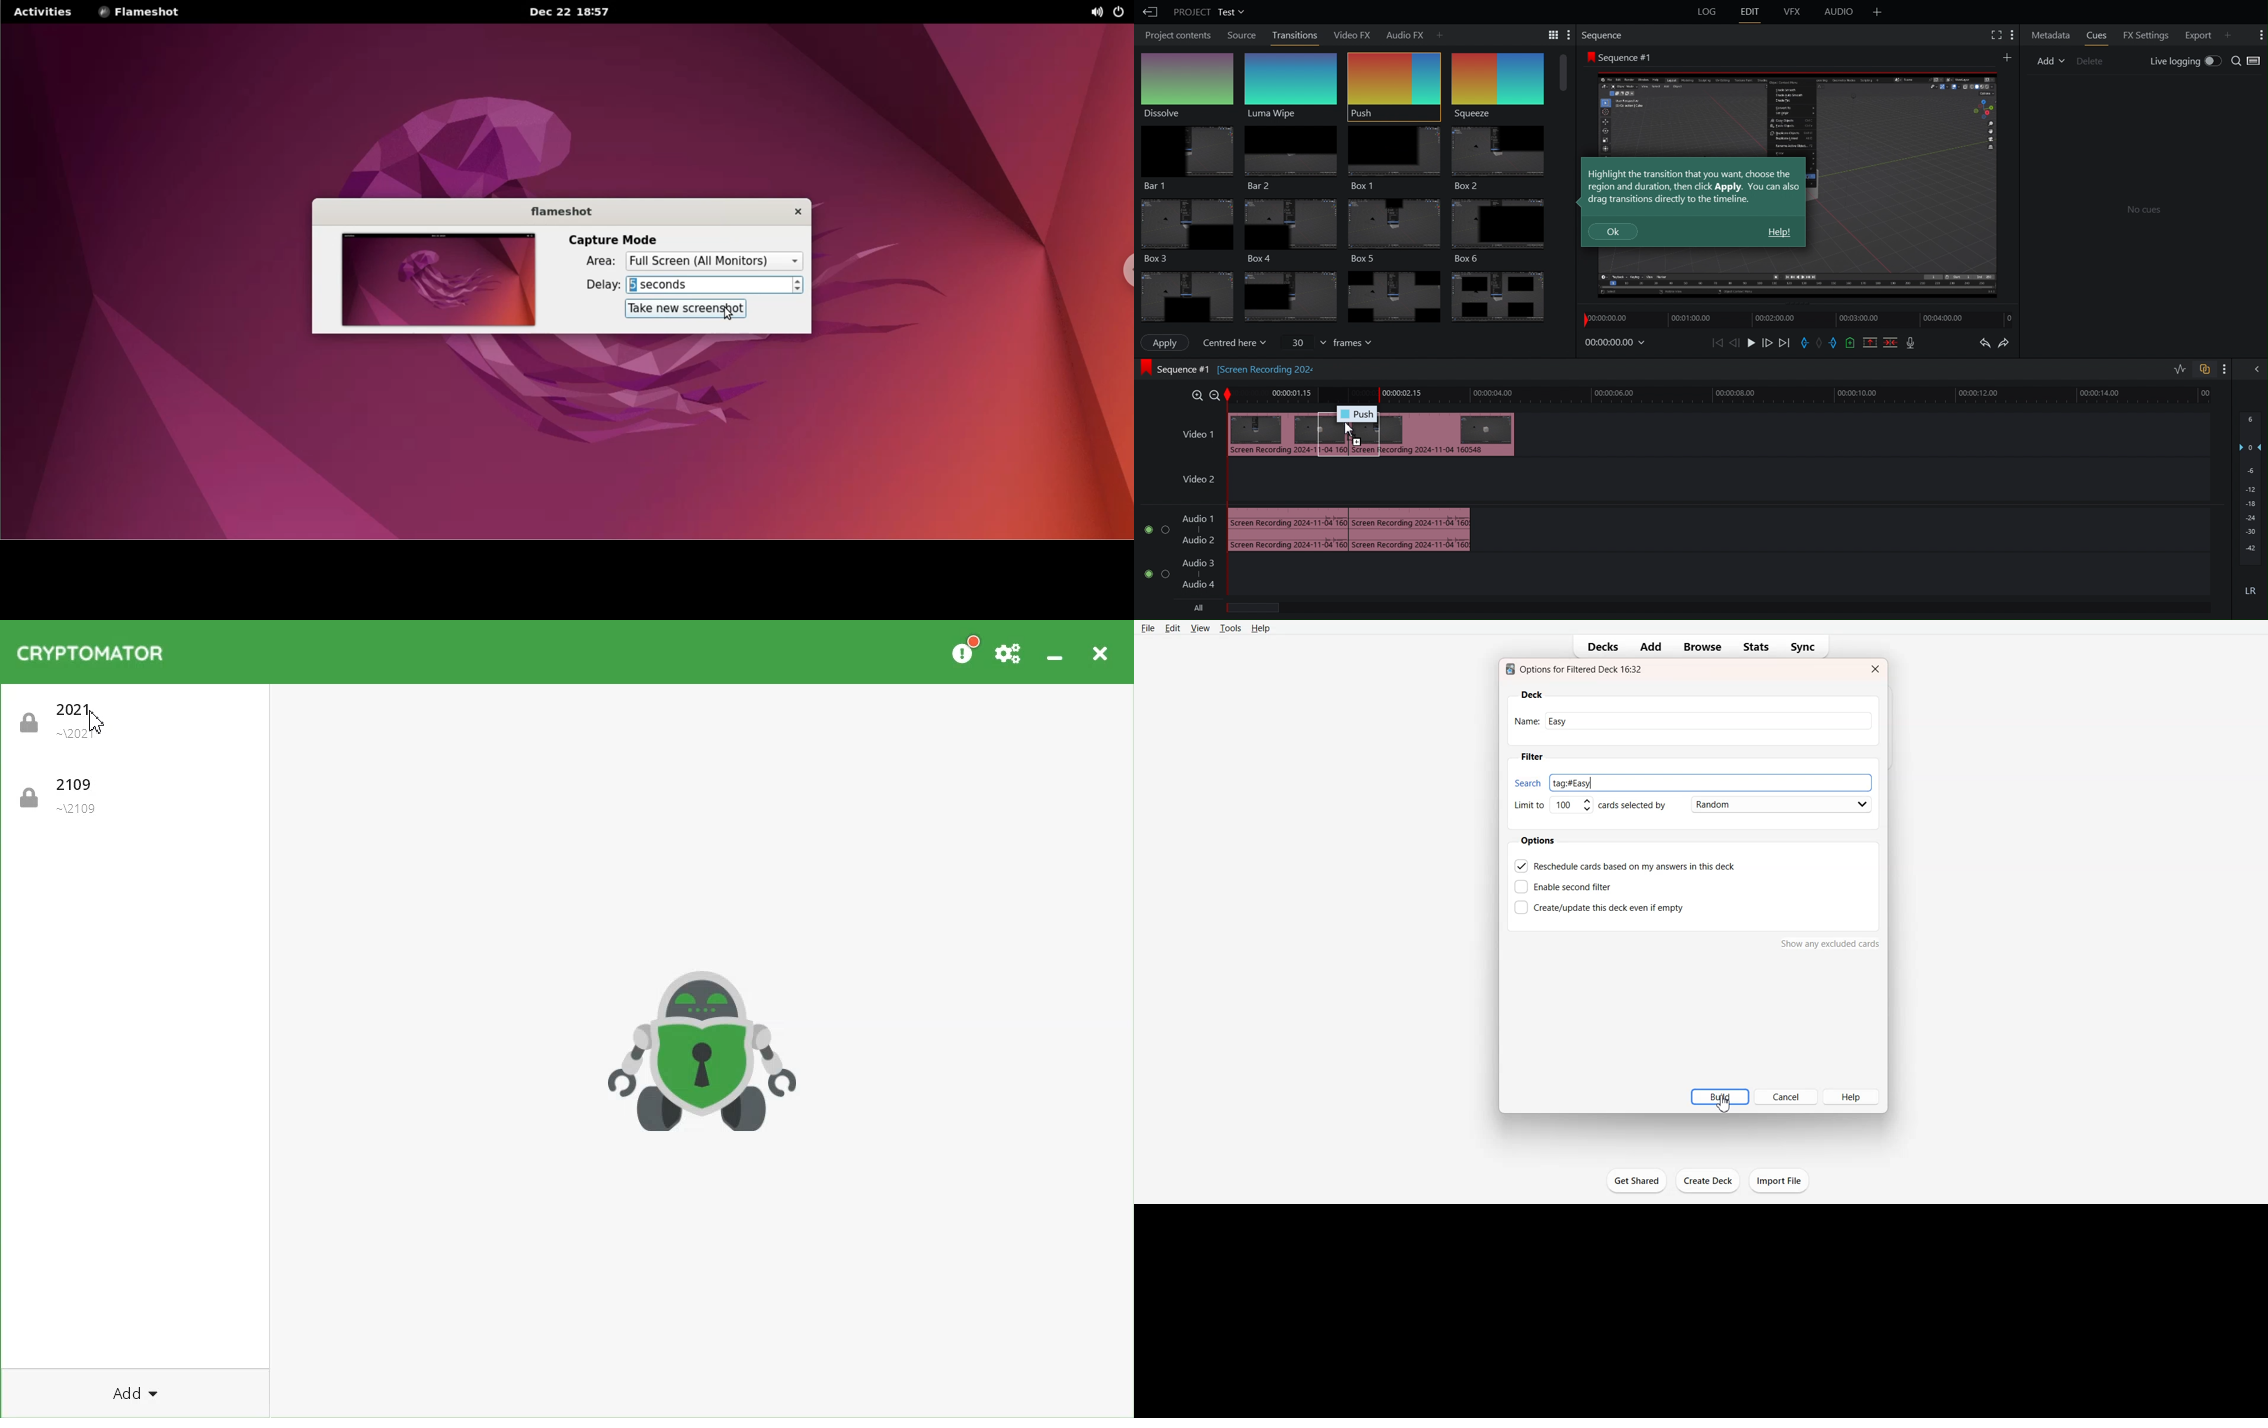 The image size is (2268, 1428). What do you see at coordinates (1504, 231) in the screenshot?
I see `Box 6` at bounding box center [1504, 231].